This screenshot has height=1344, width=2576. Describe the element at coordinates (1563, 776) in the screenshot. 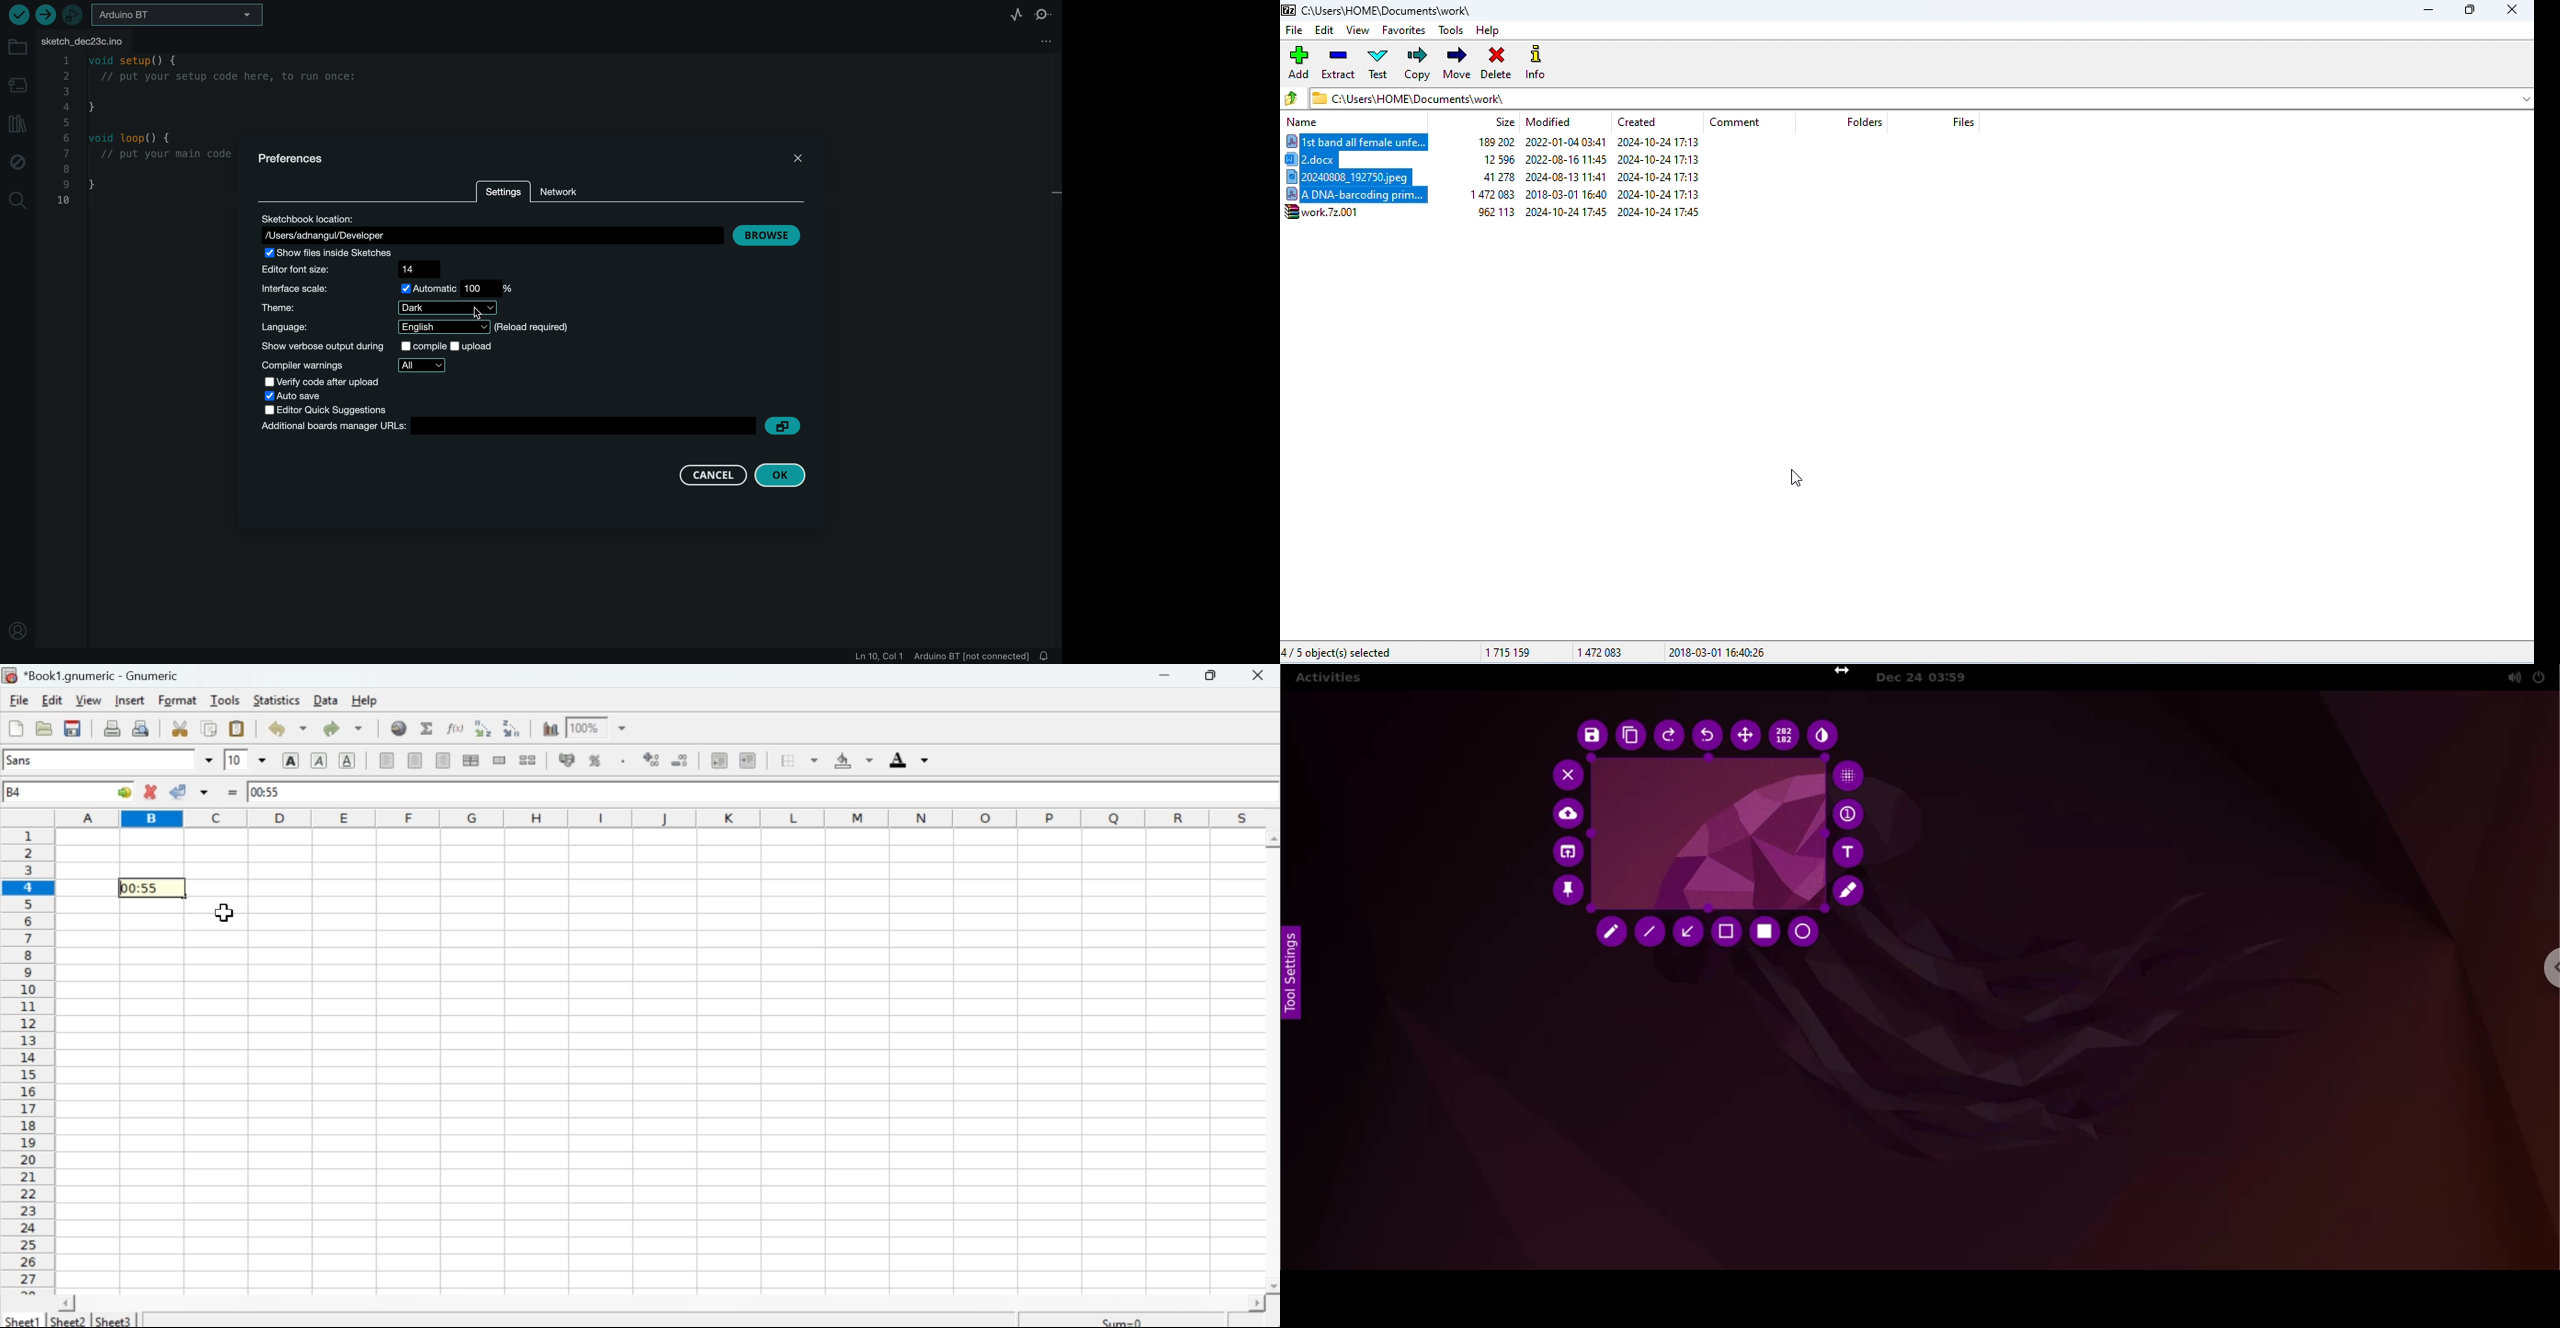

I see `cancel capture` at that location.